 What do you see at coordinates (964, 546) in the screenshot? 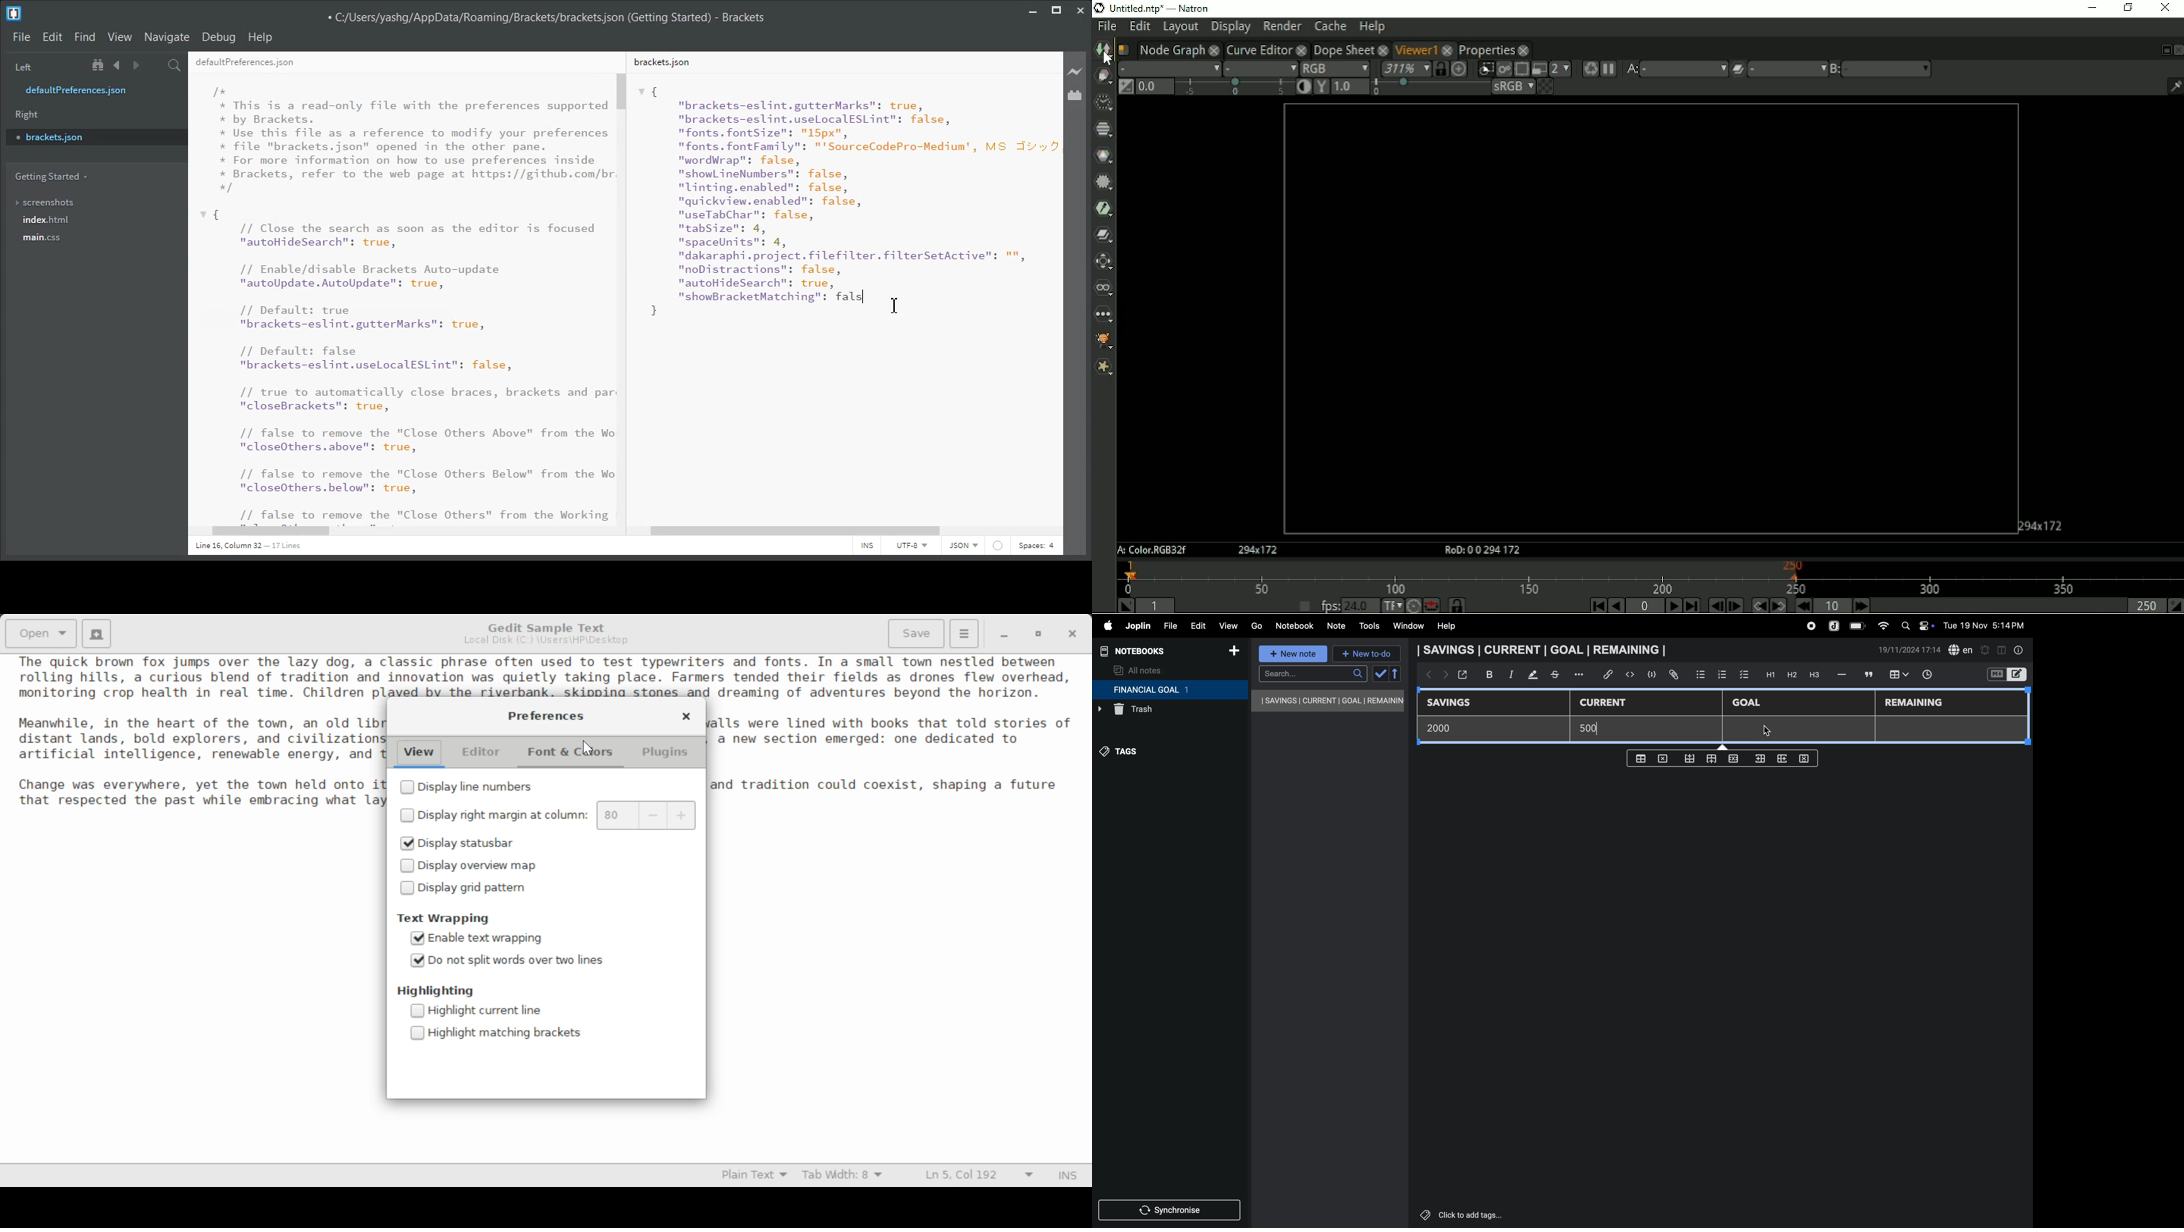
I see `JSON` at bounding box center [964, 546].